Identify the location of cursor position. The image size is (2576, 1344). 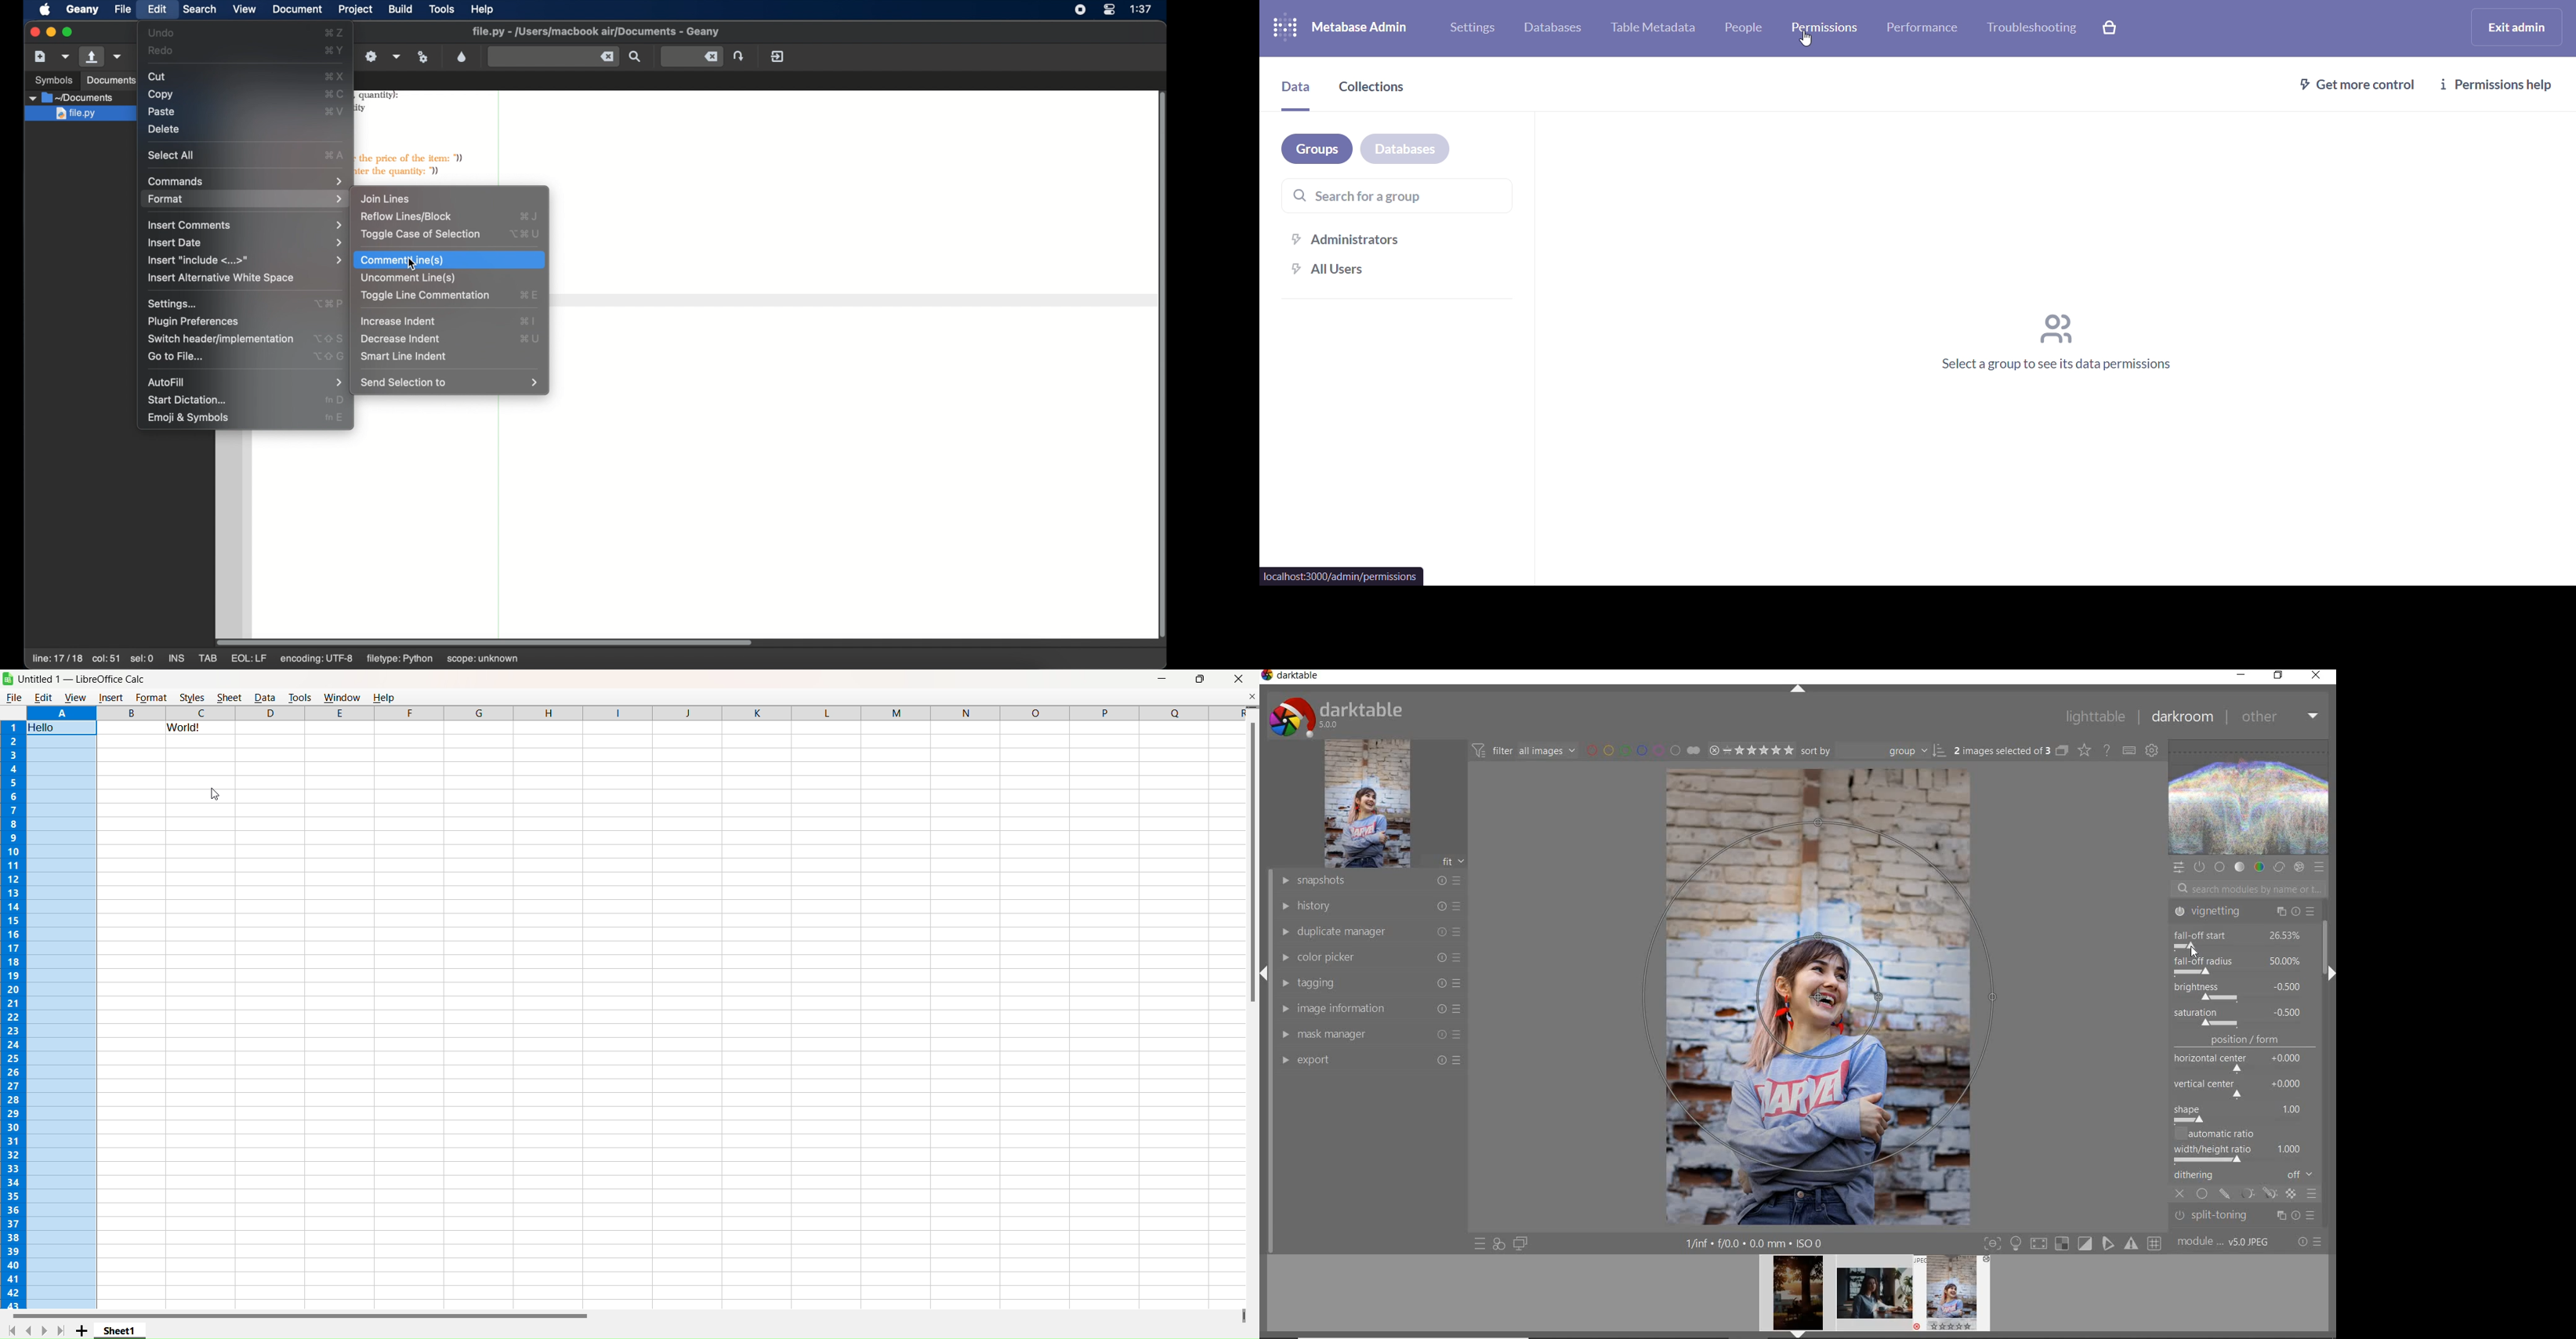
(2195, 950).